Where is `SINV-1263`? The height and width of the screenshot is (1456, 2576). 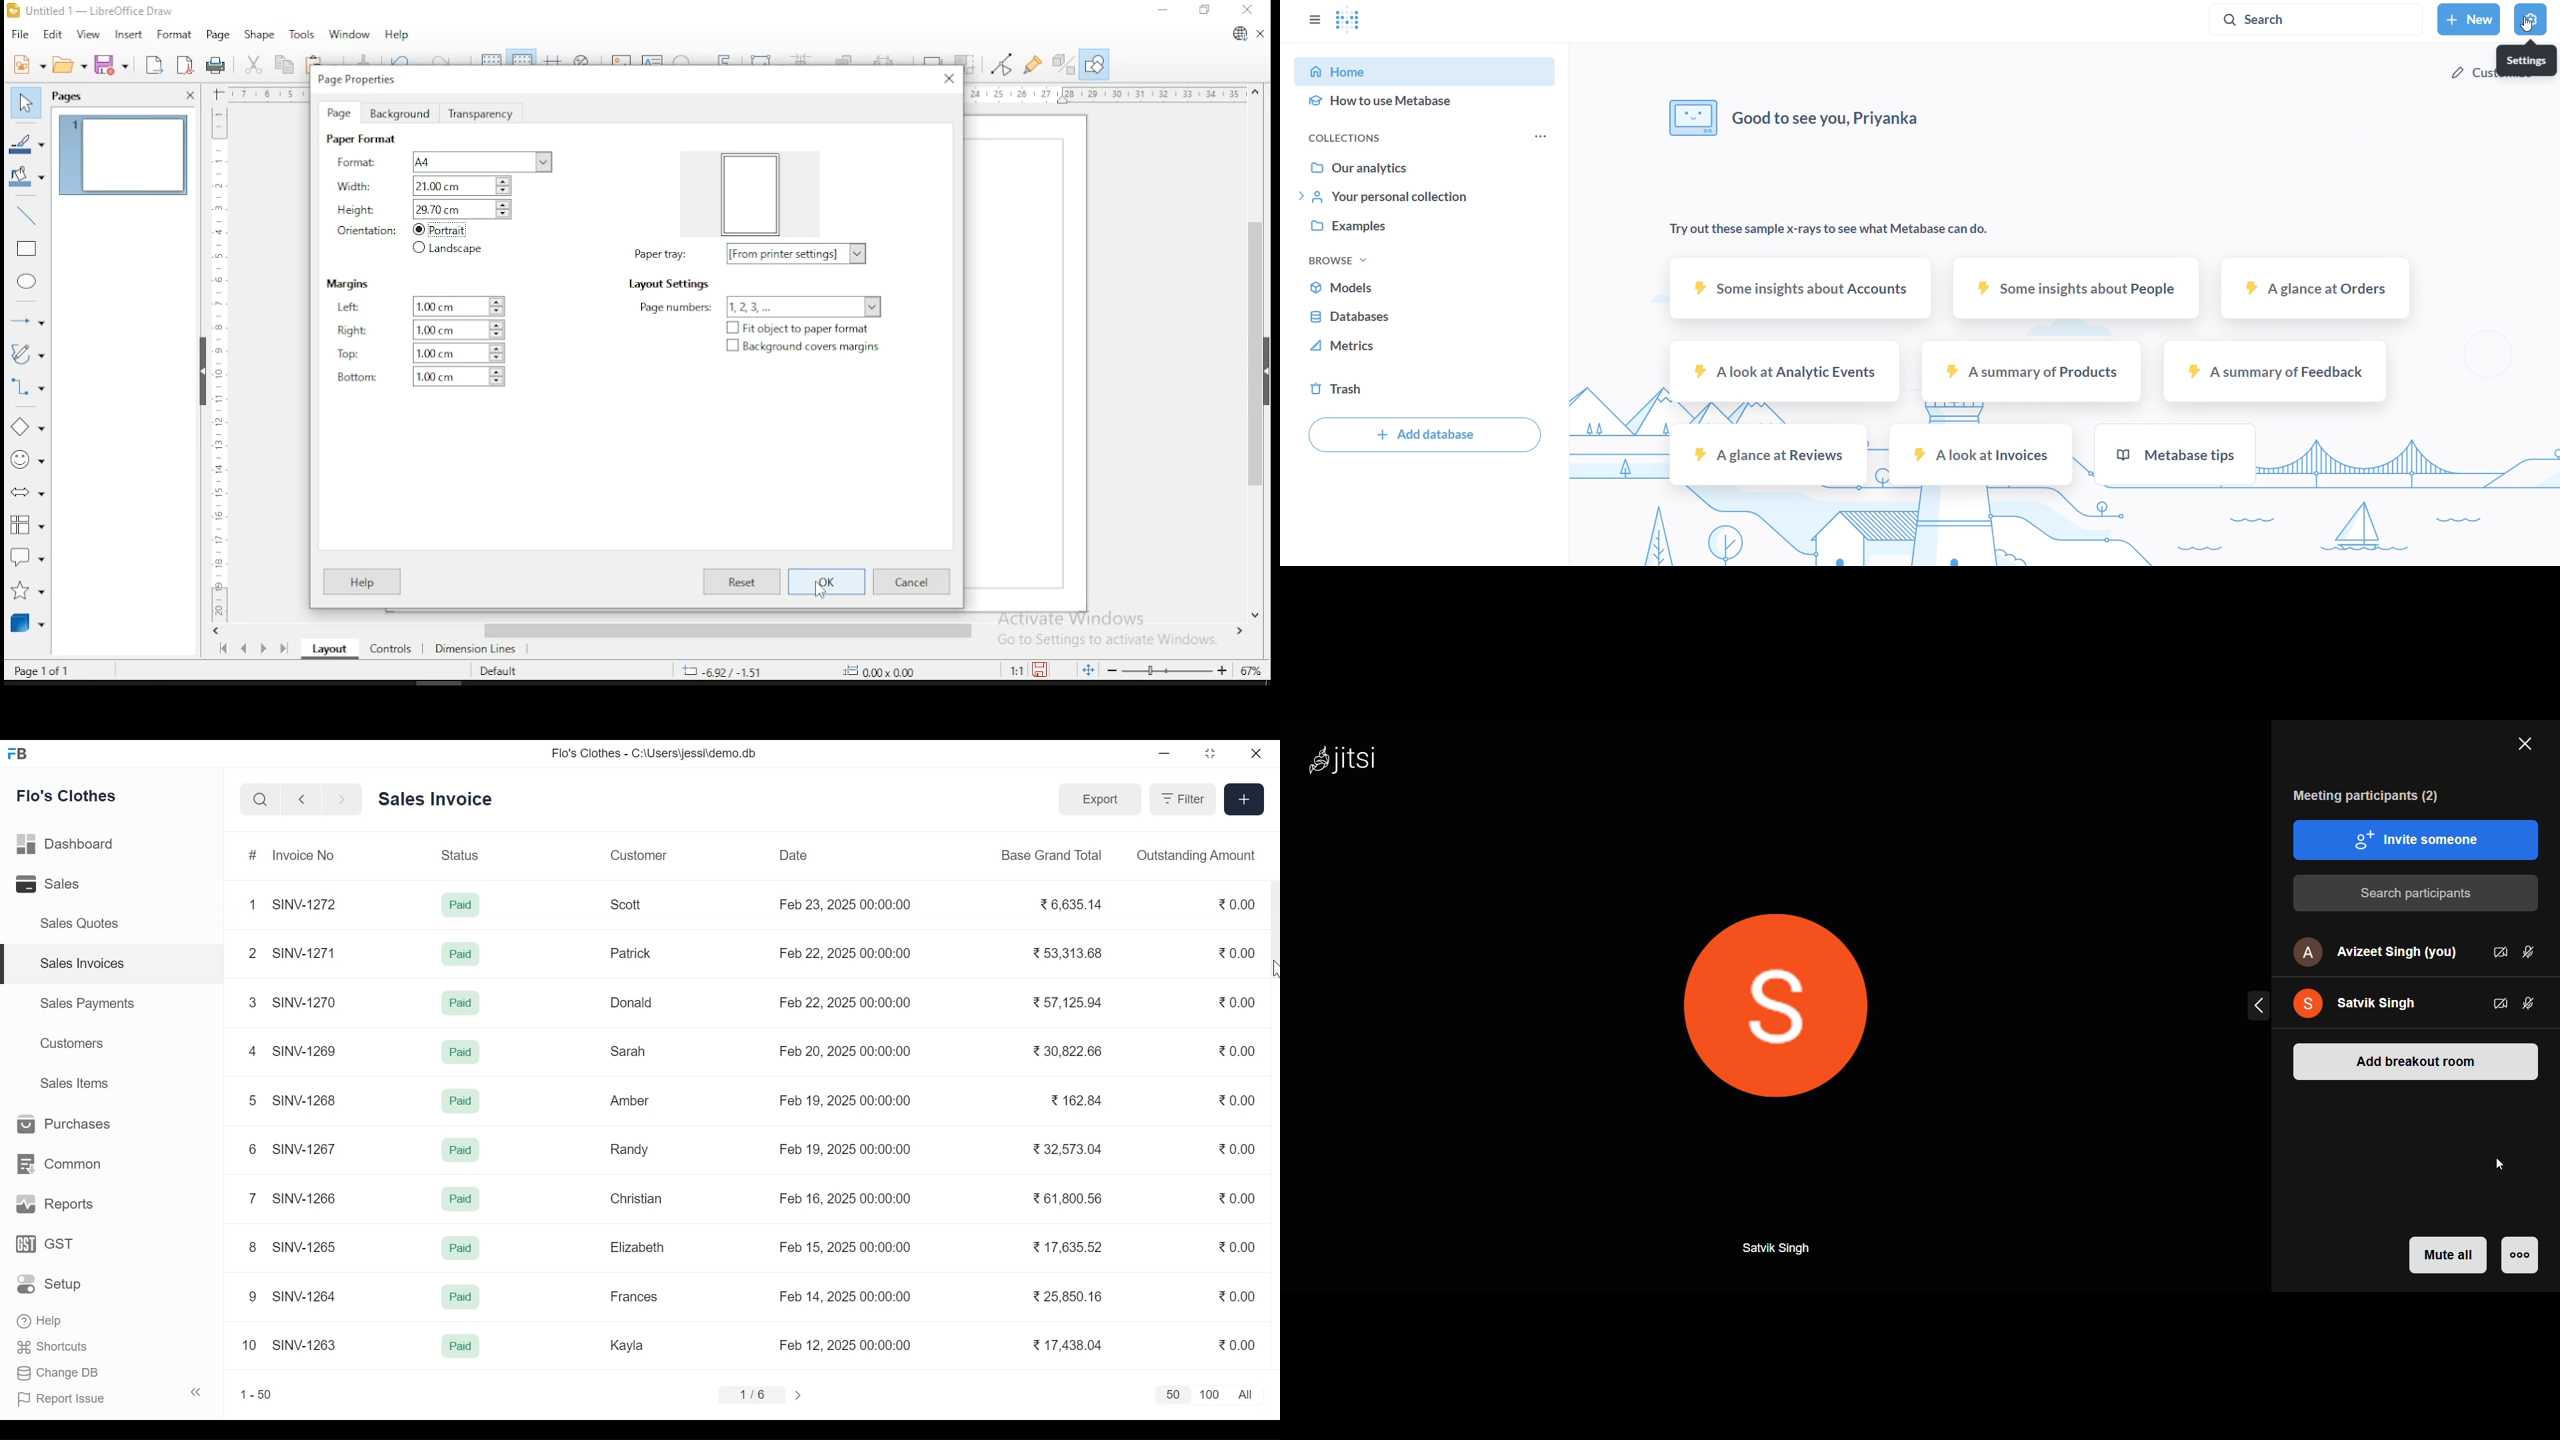
SINV-1263 is located at coordinates (305, 1343).